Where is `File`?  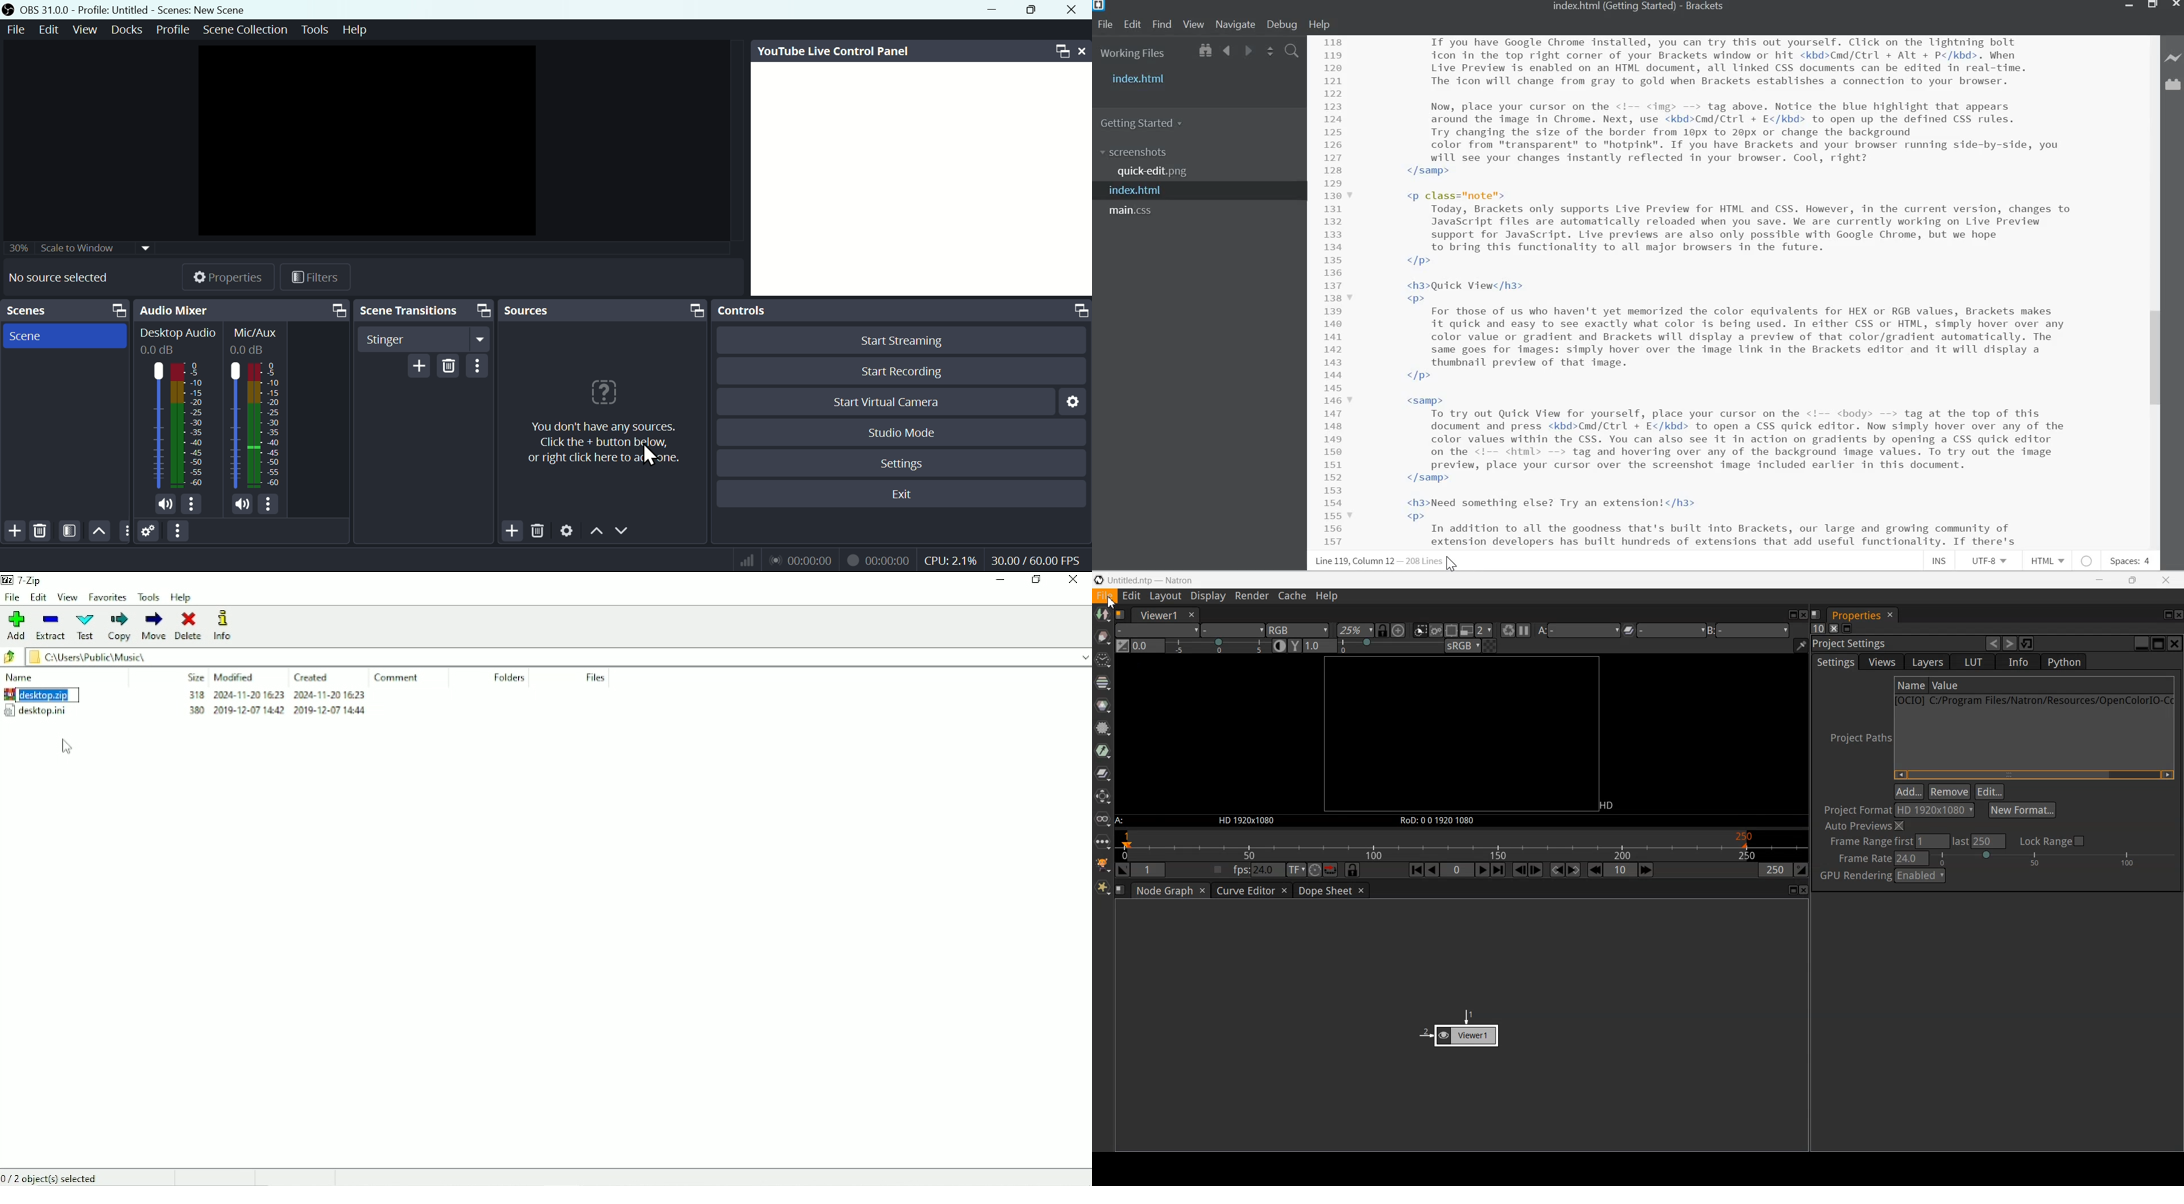
File is located at coordinates (1104, 24).